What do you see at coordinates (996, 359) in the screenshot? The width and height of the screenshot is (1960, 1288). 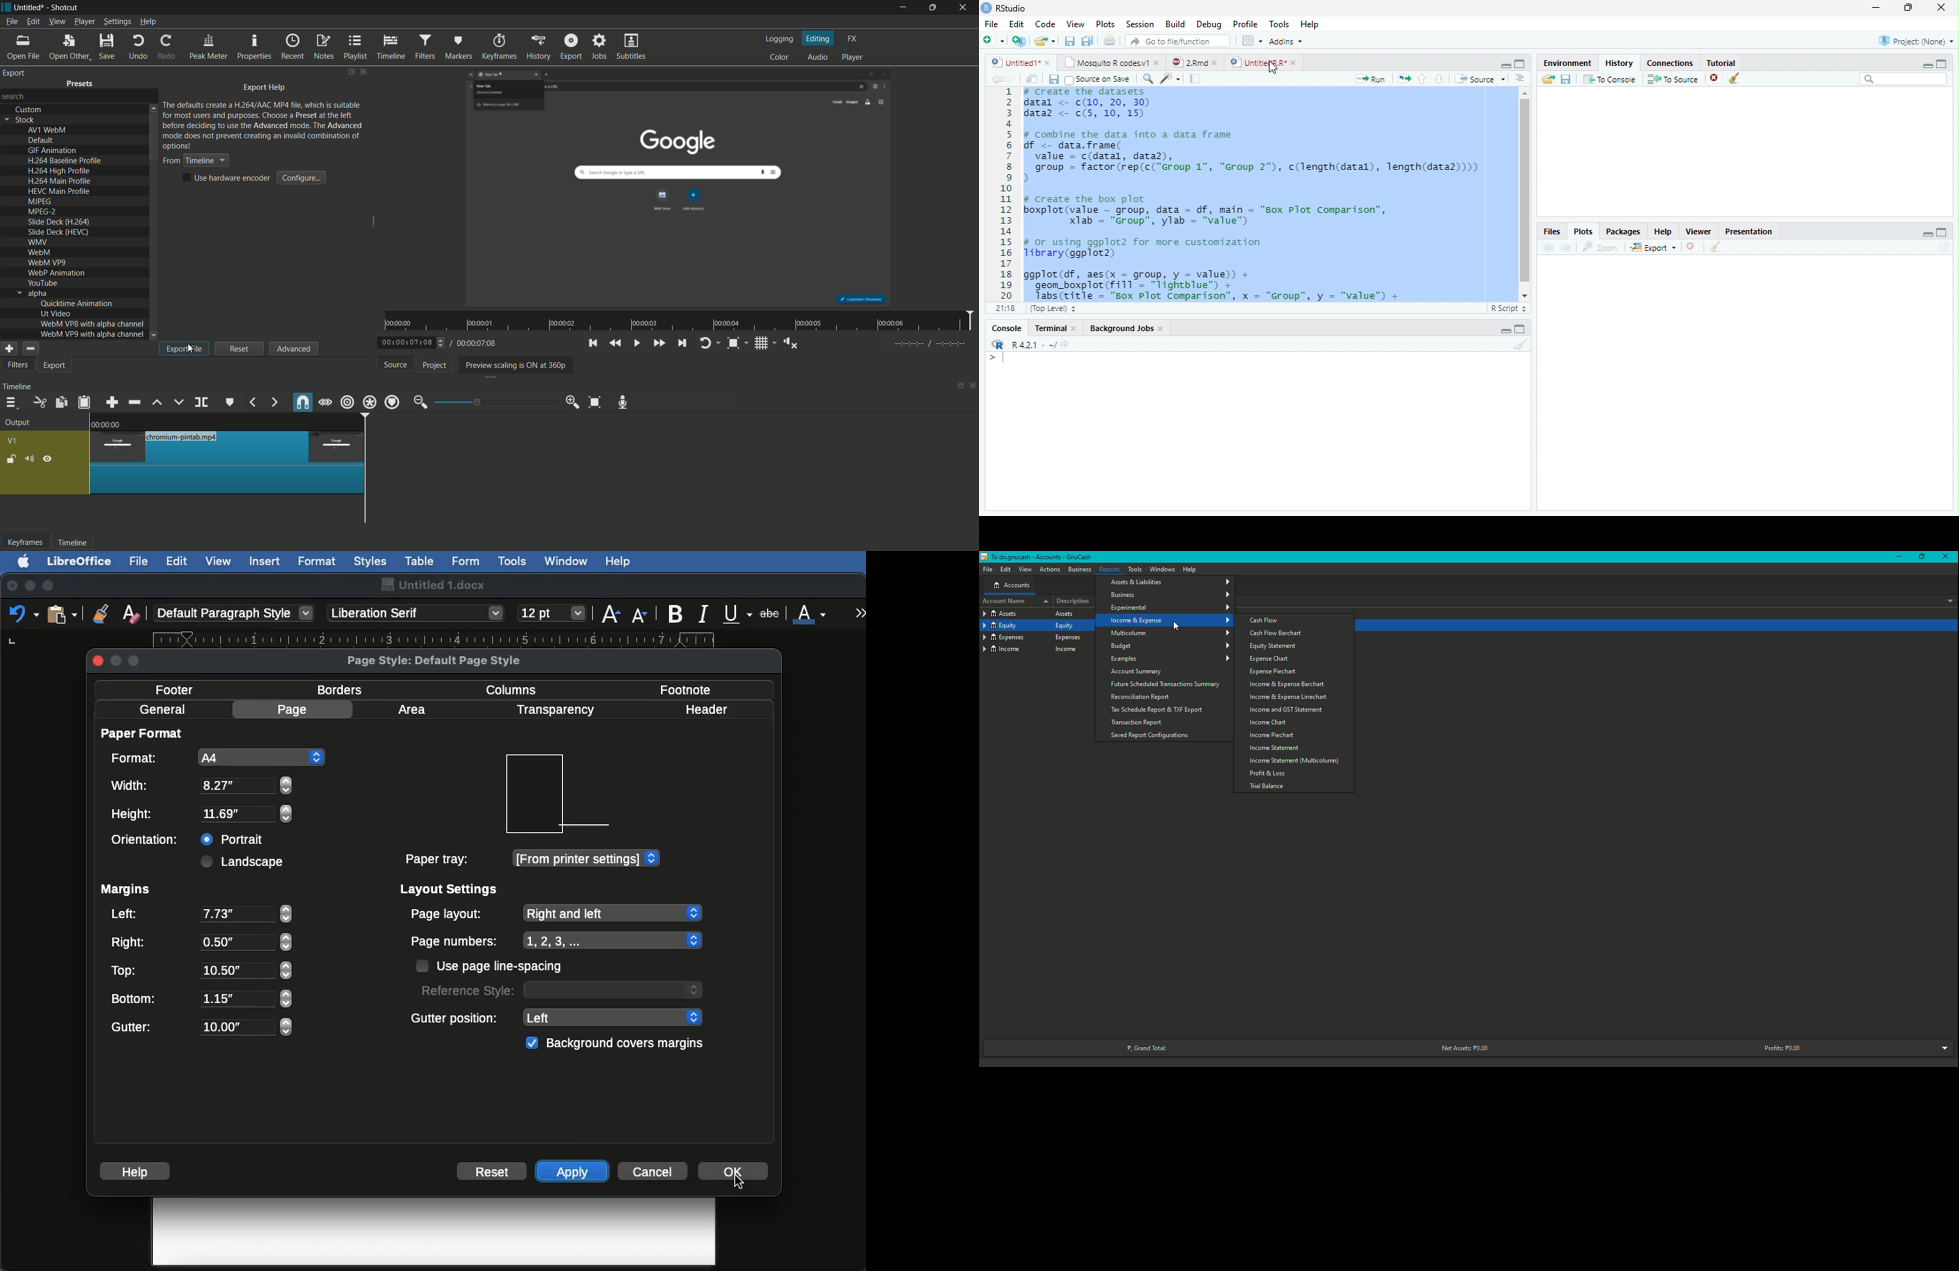 I see `New line` at bounding box center [996, 359].